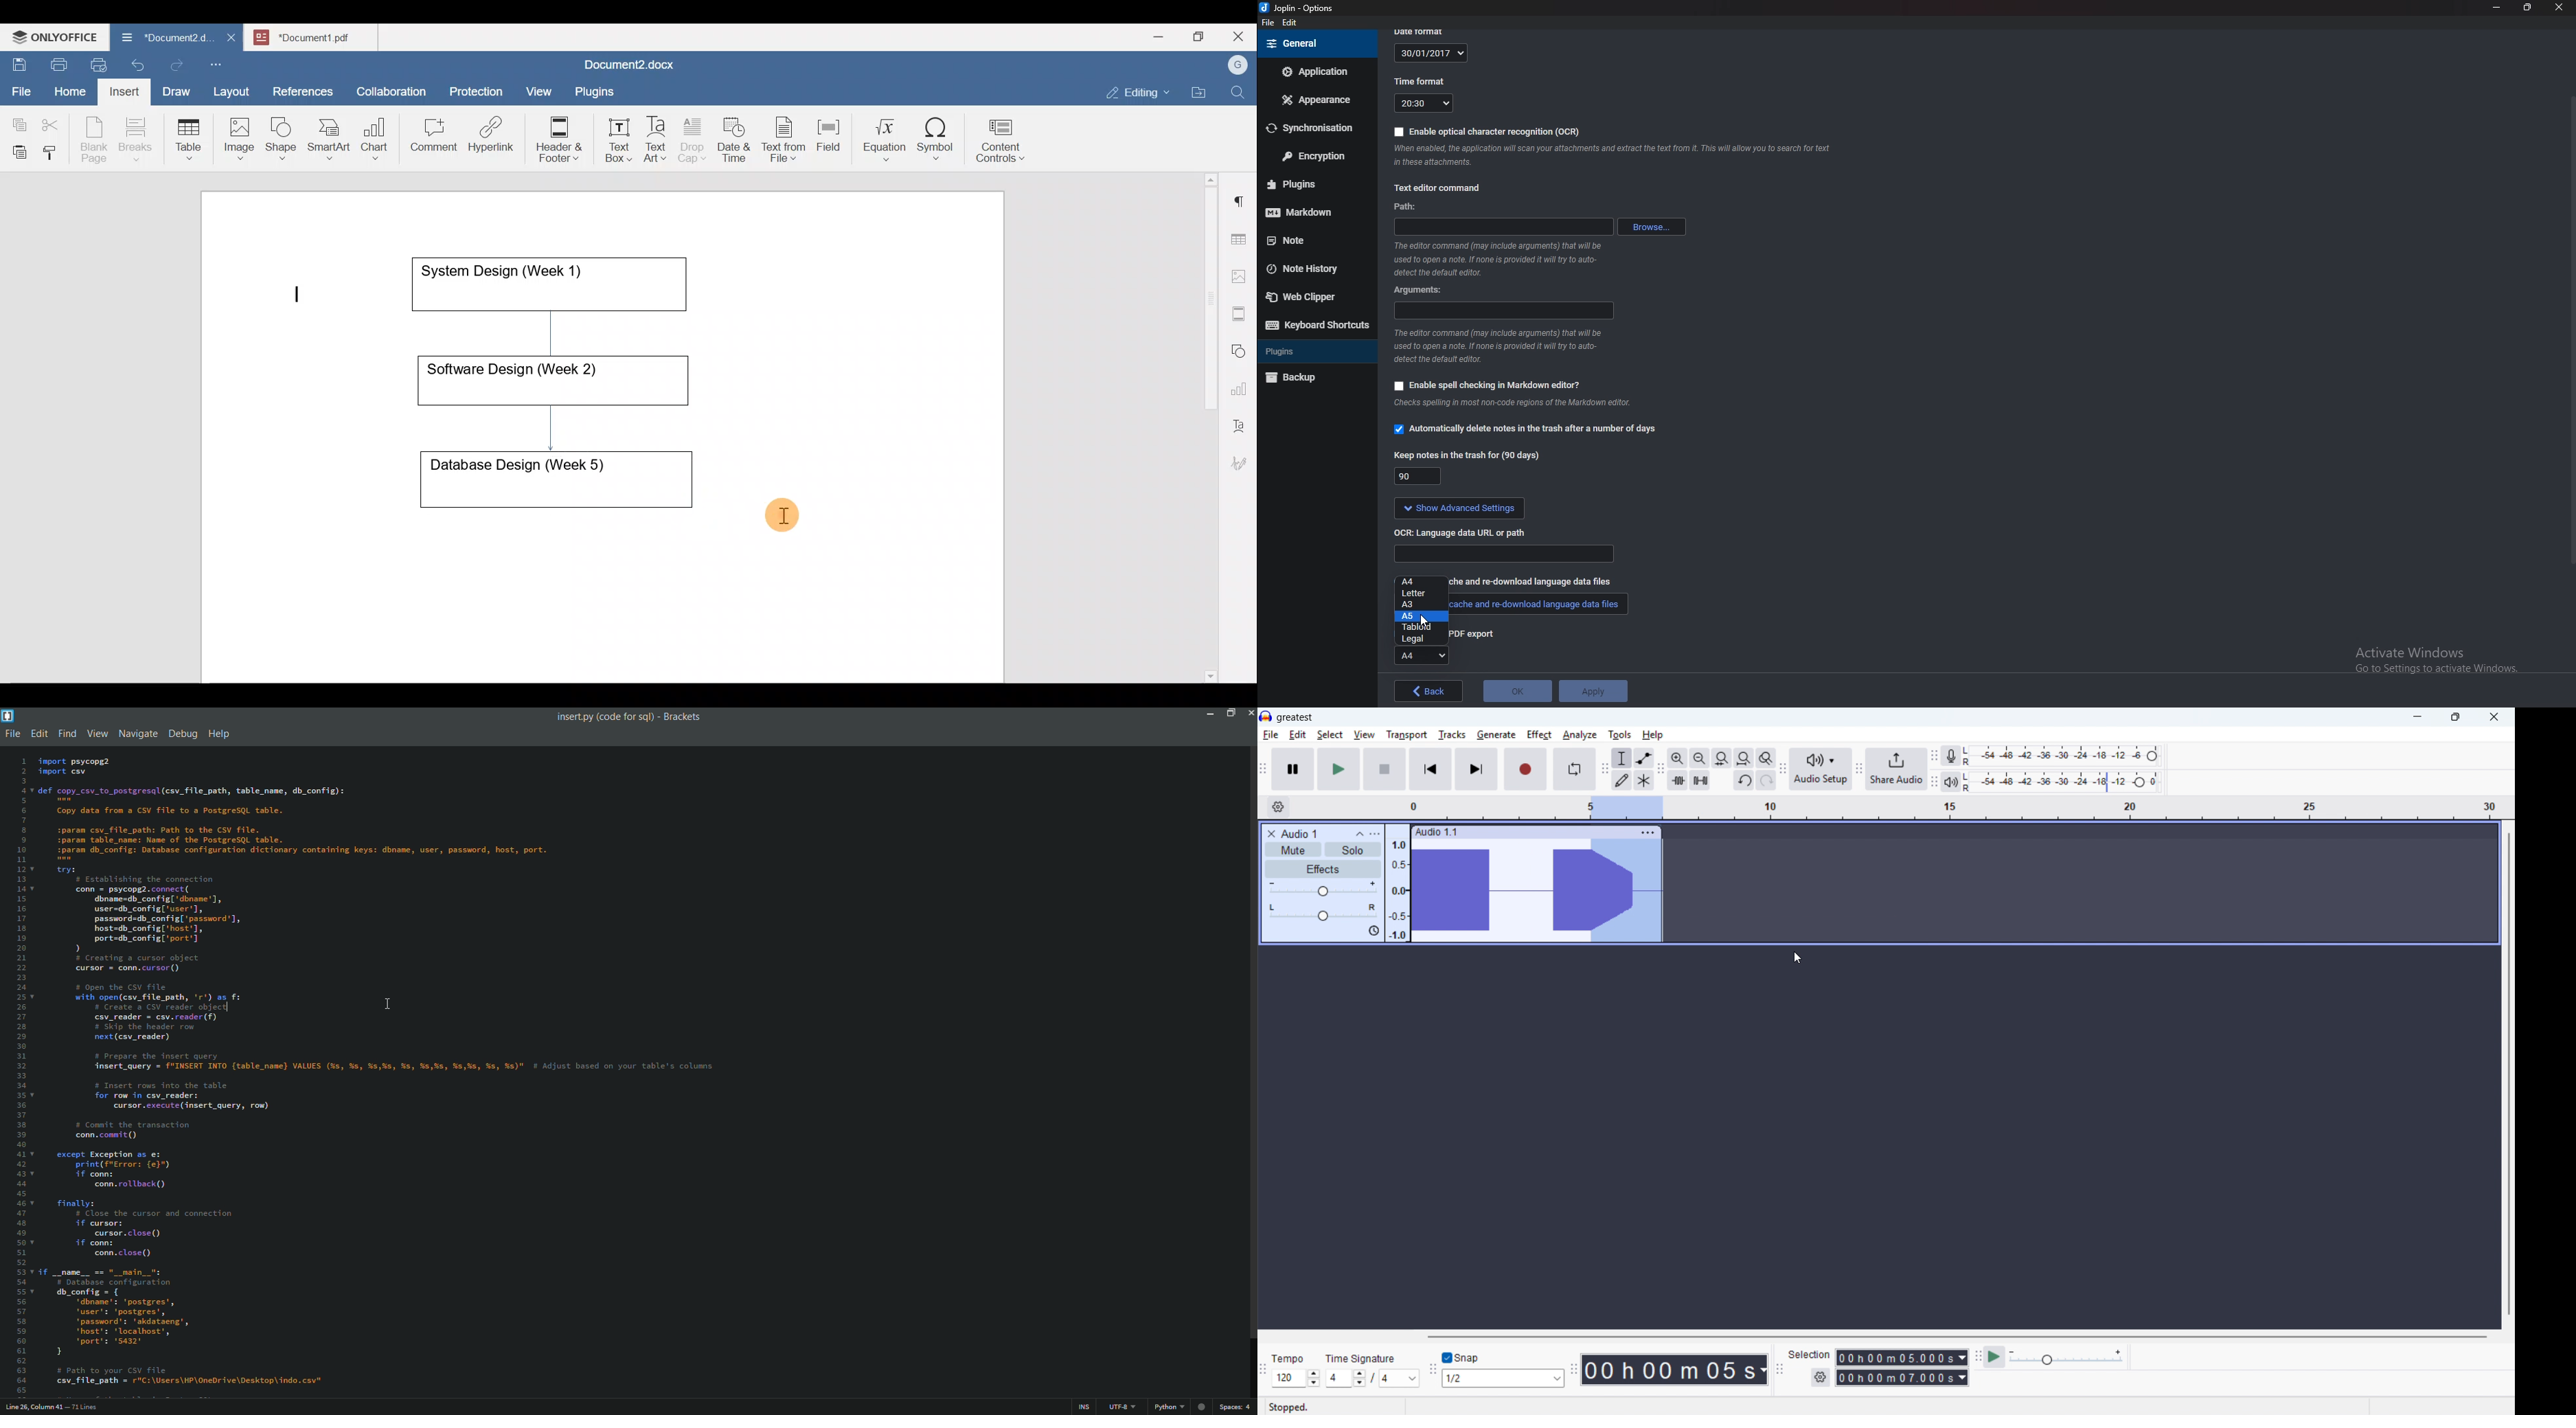 The height and width of the screenshot is (1428, 2576). What do you see at coordinates (16, 149) in the screenshot?
I see `Paste` at bounding box center [16, 149].